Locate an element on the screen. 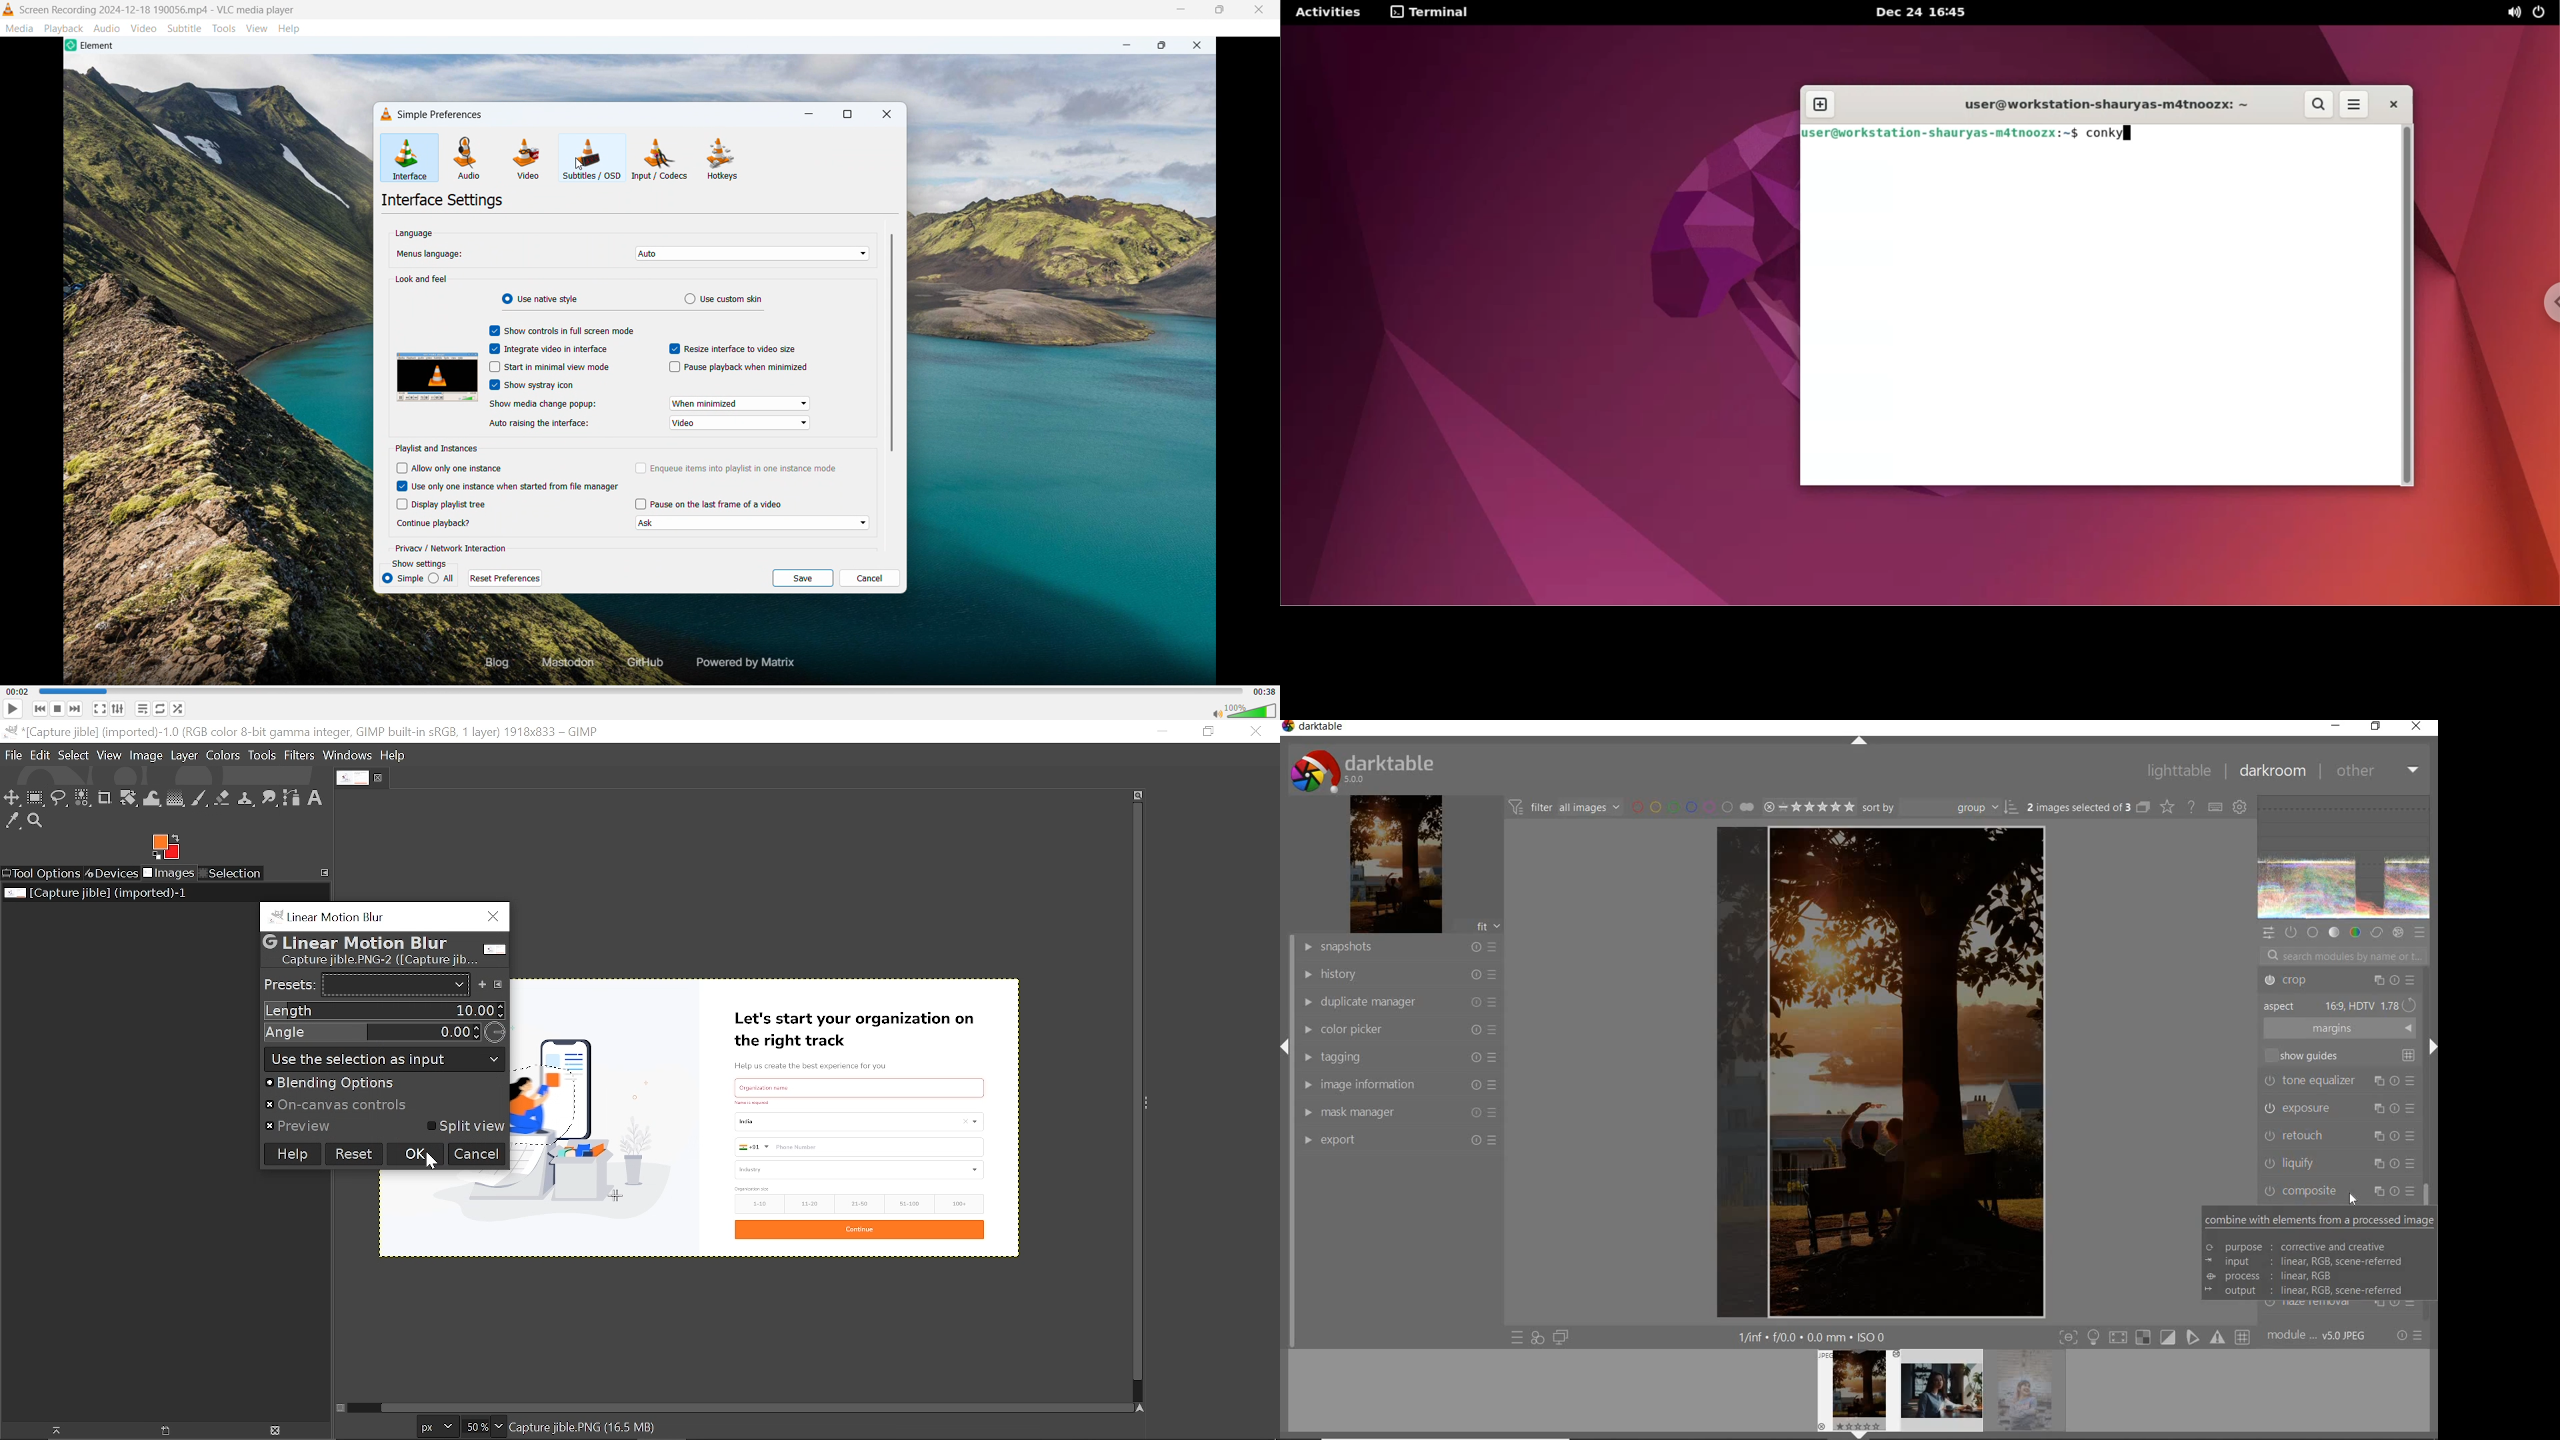 This screenshot has width=2576, height=1456. Toggle between loop all, loop one & no loop  is located at coordinates (161, 708).